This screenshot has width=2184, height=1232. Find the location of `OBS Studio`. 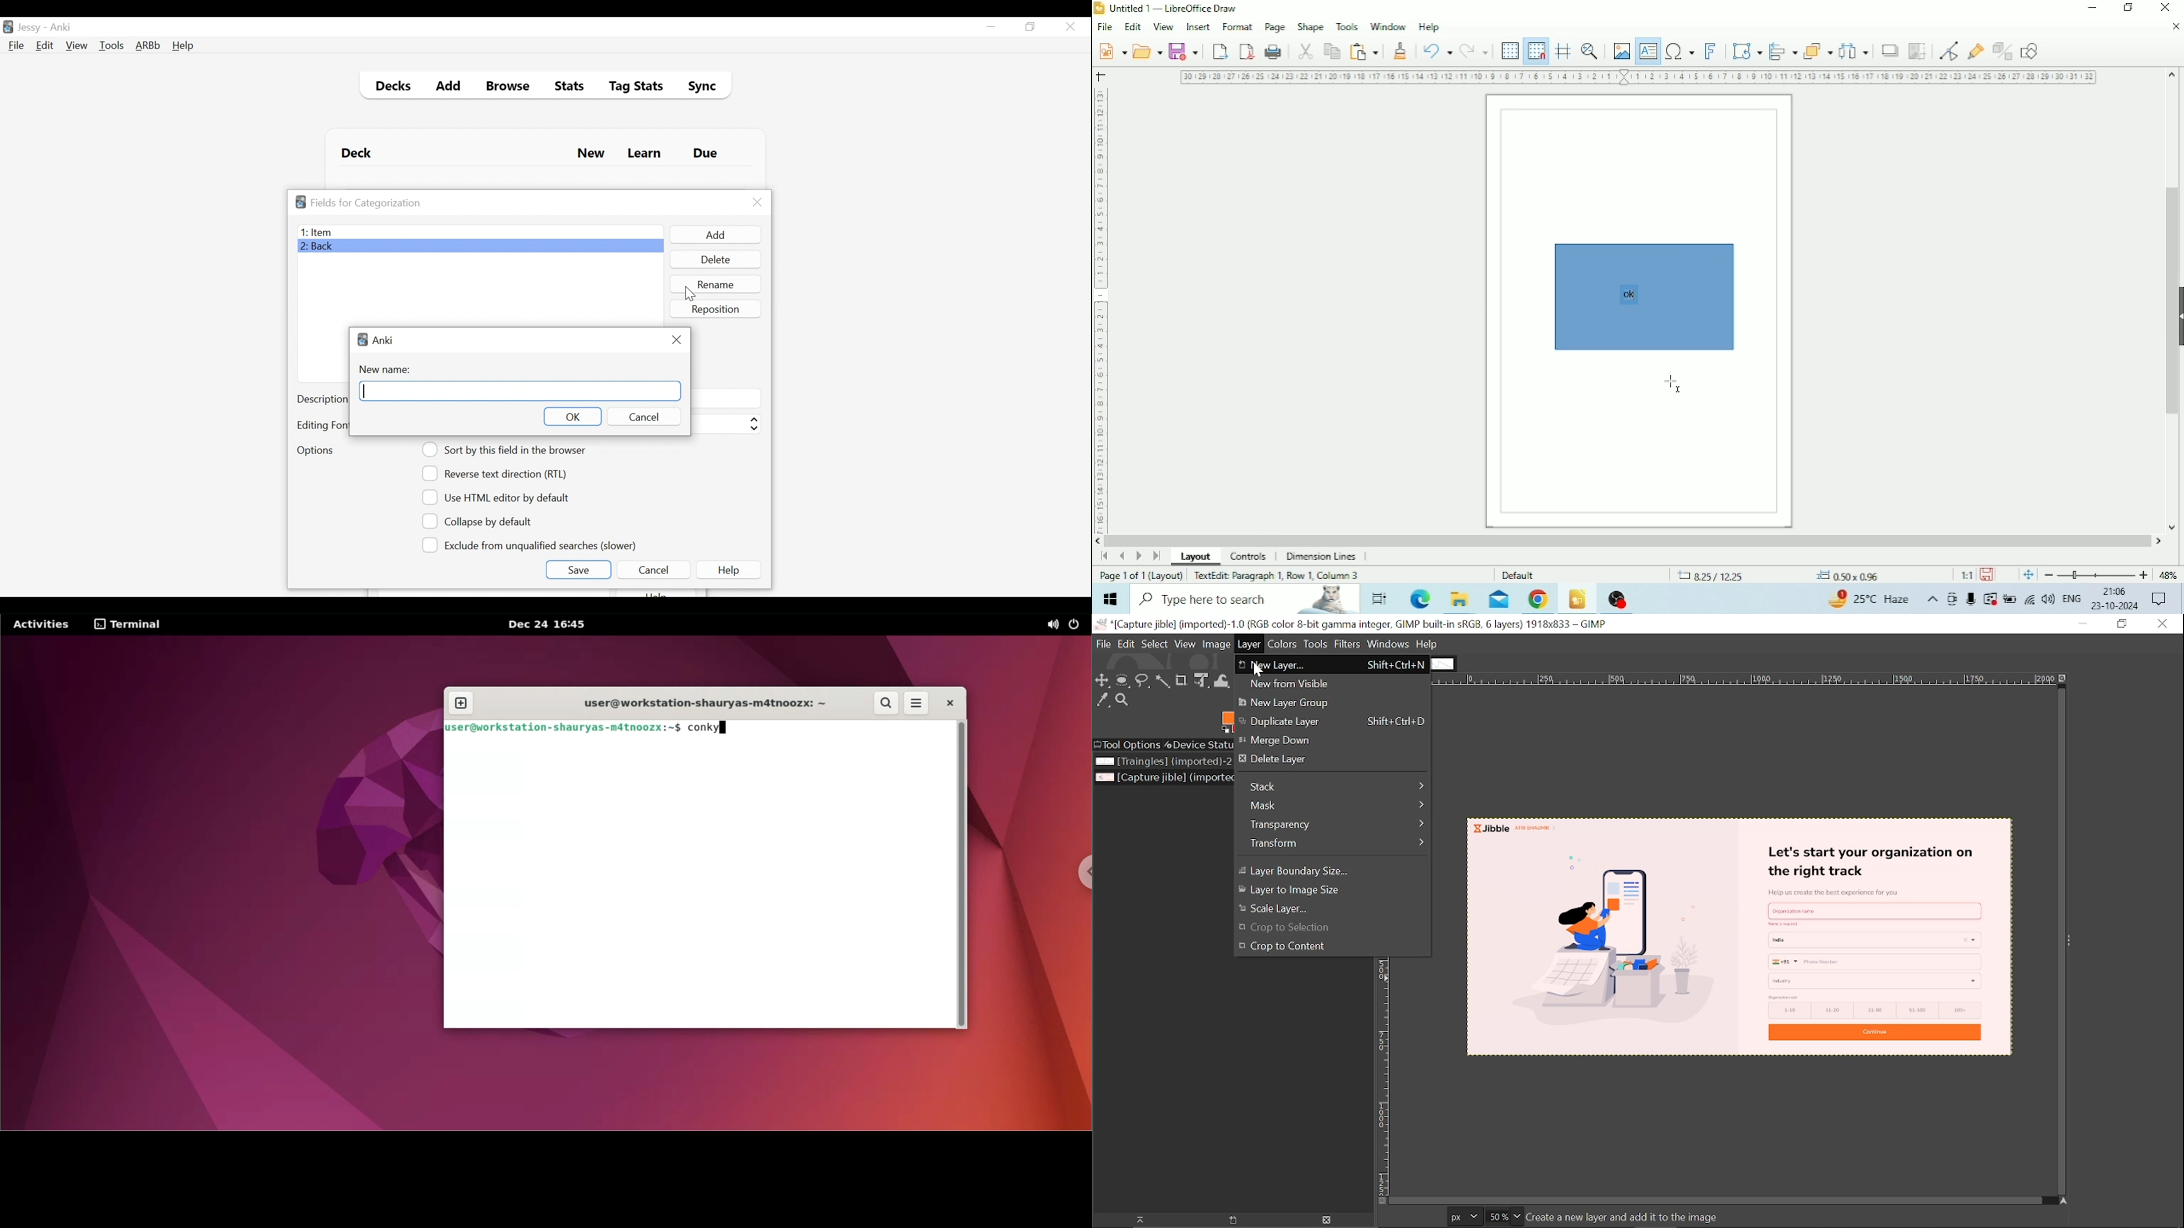

OBS Studio is located at coordinates (1622, 600).